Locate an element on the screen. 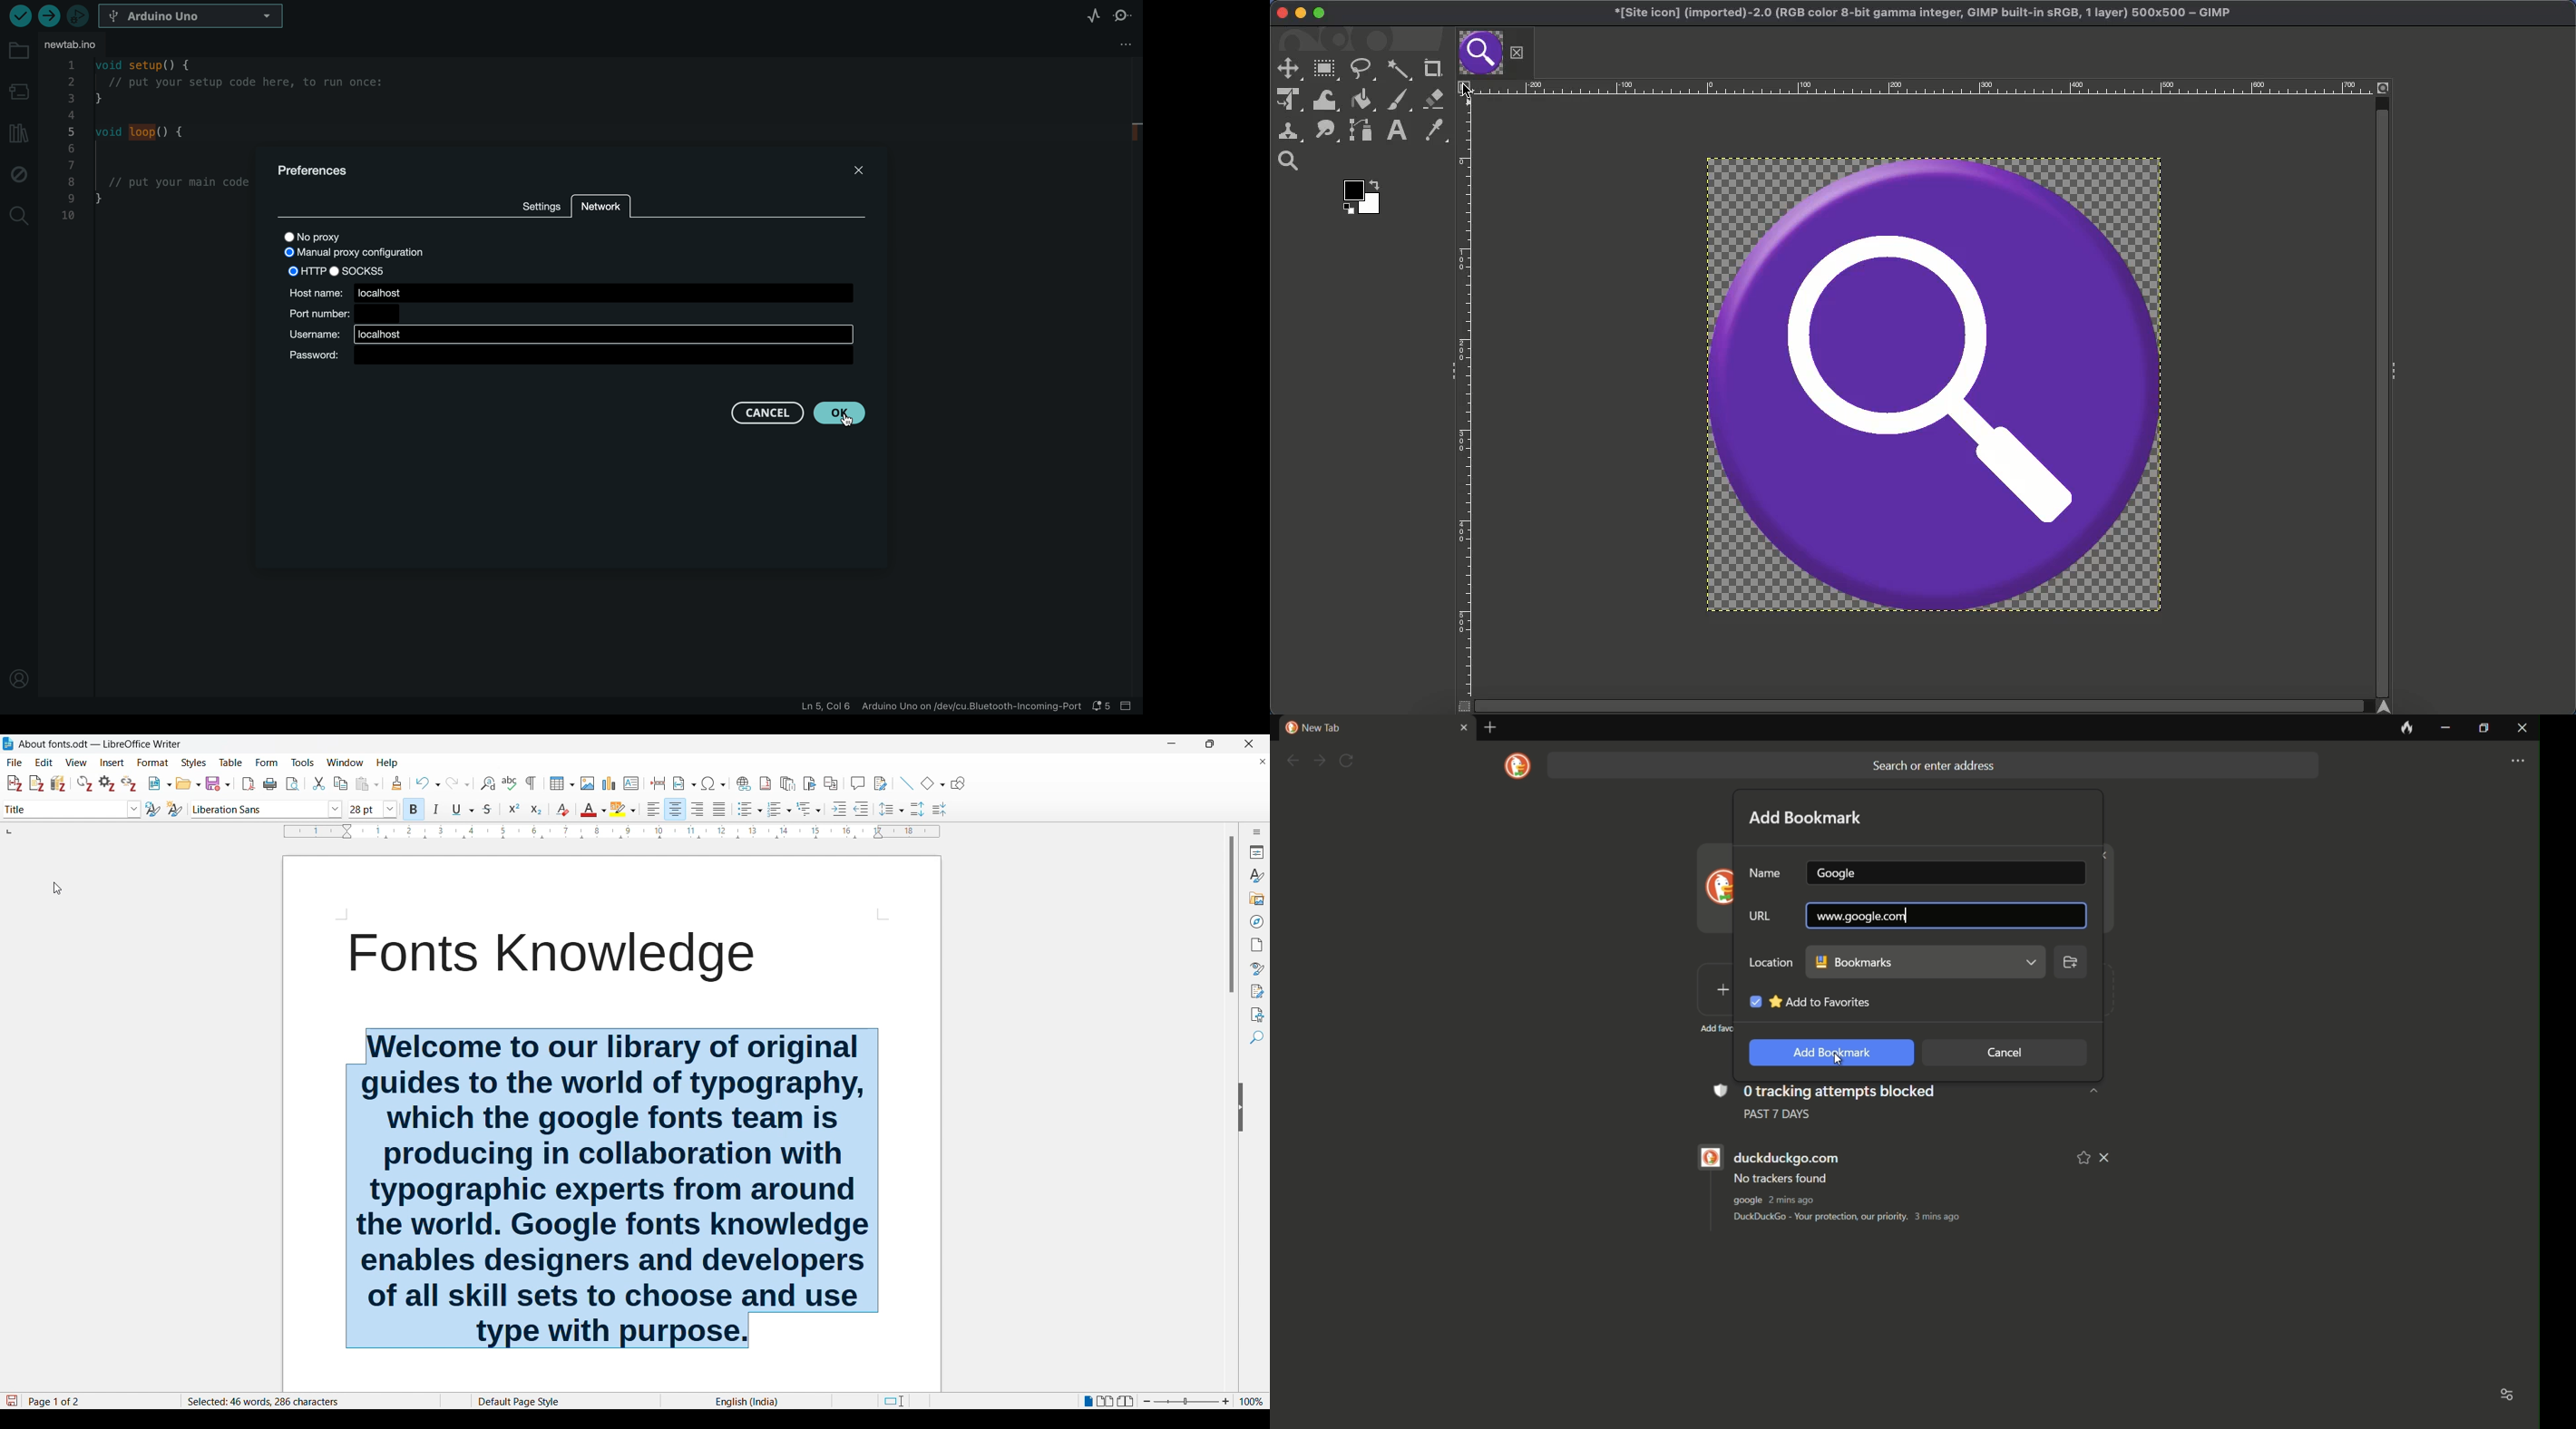 The image size is (2576, 1456). Image is located at coordinates (1937, 387).